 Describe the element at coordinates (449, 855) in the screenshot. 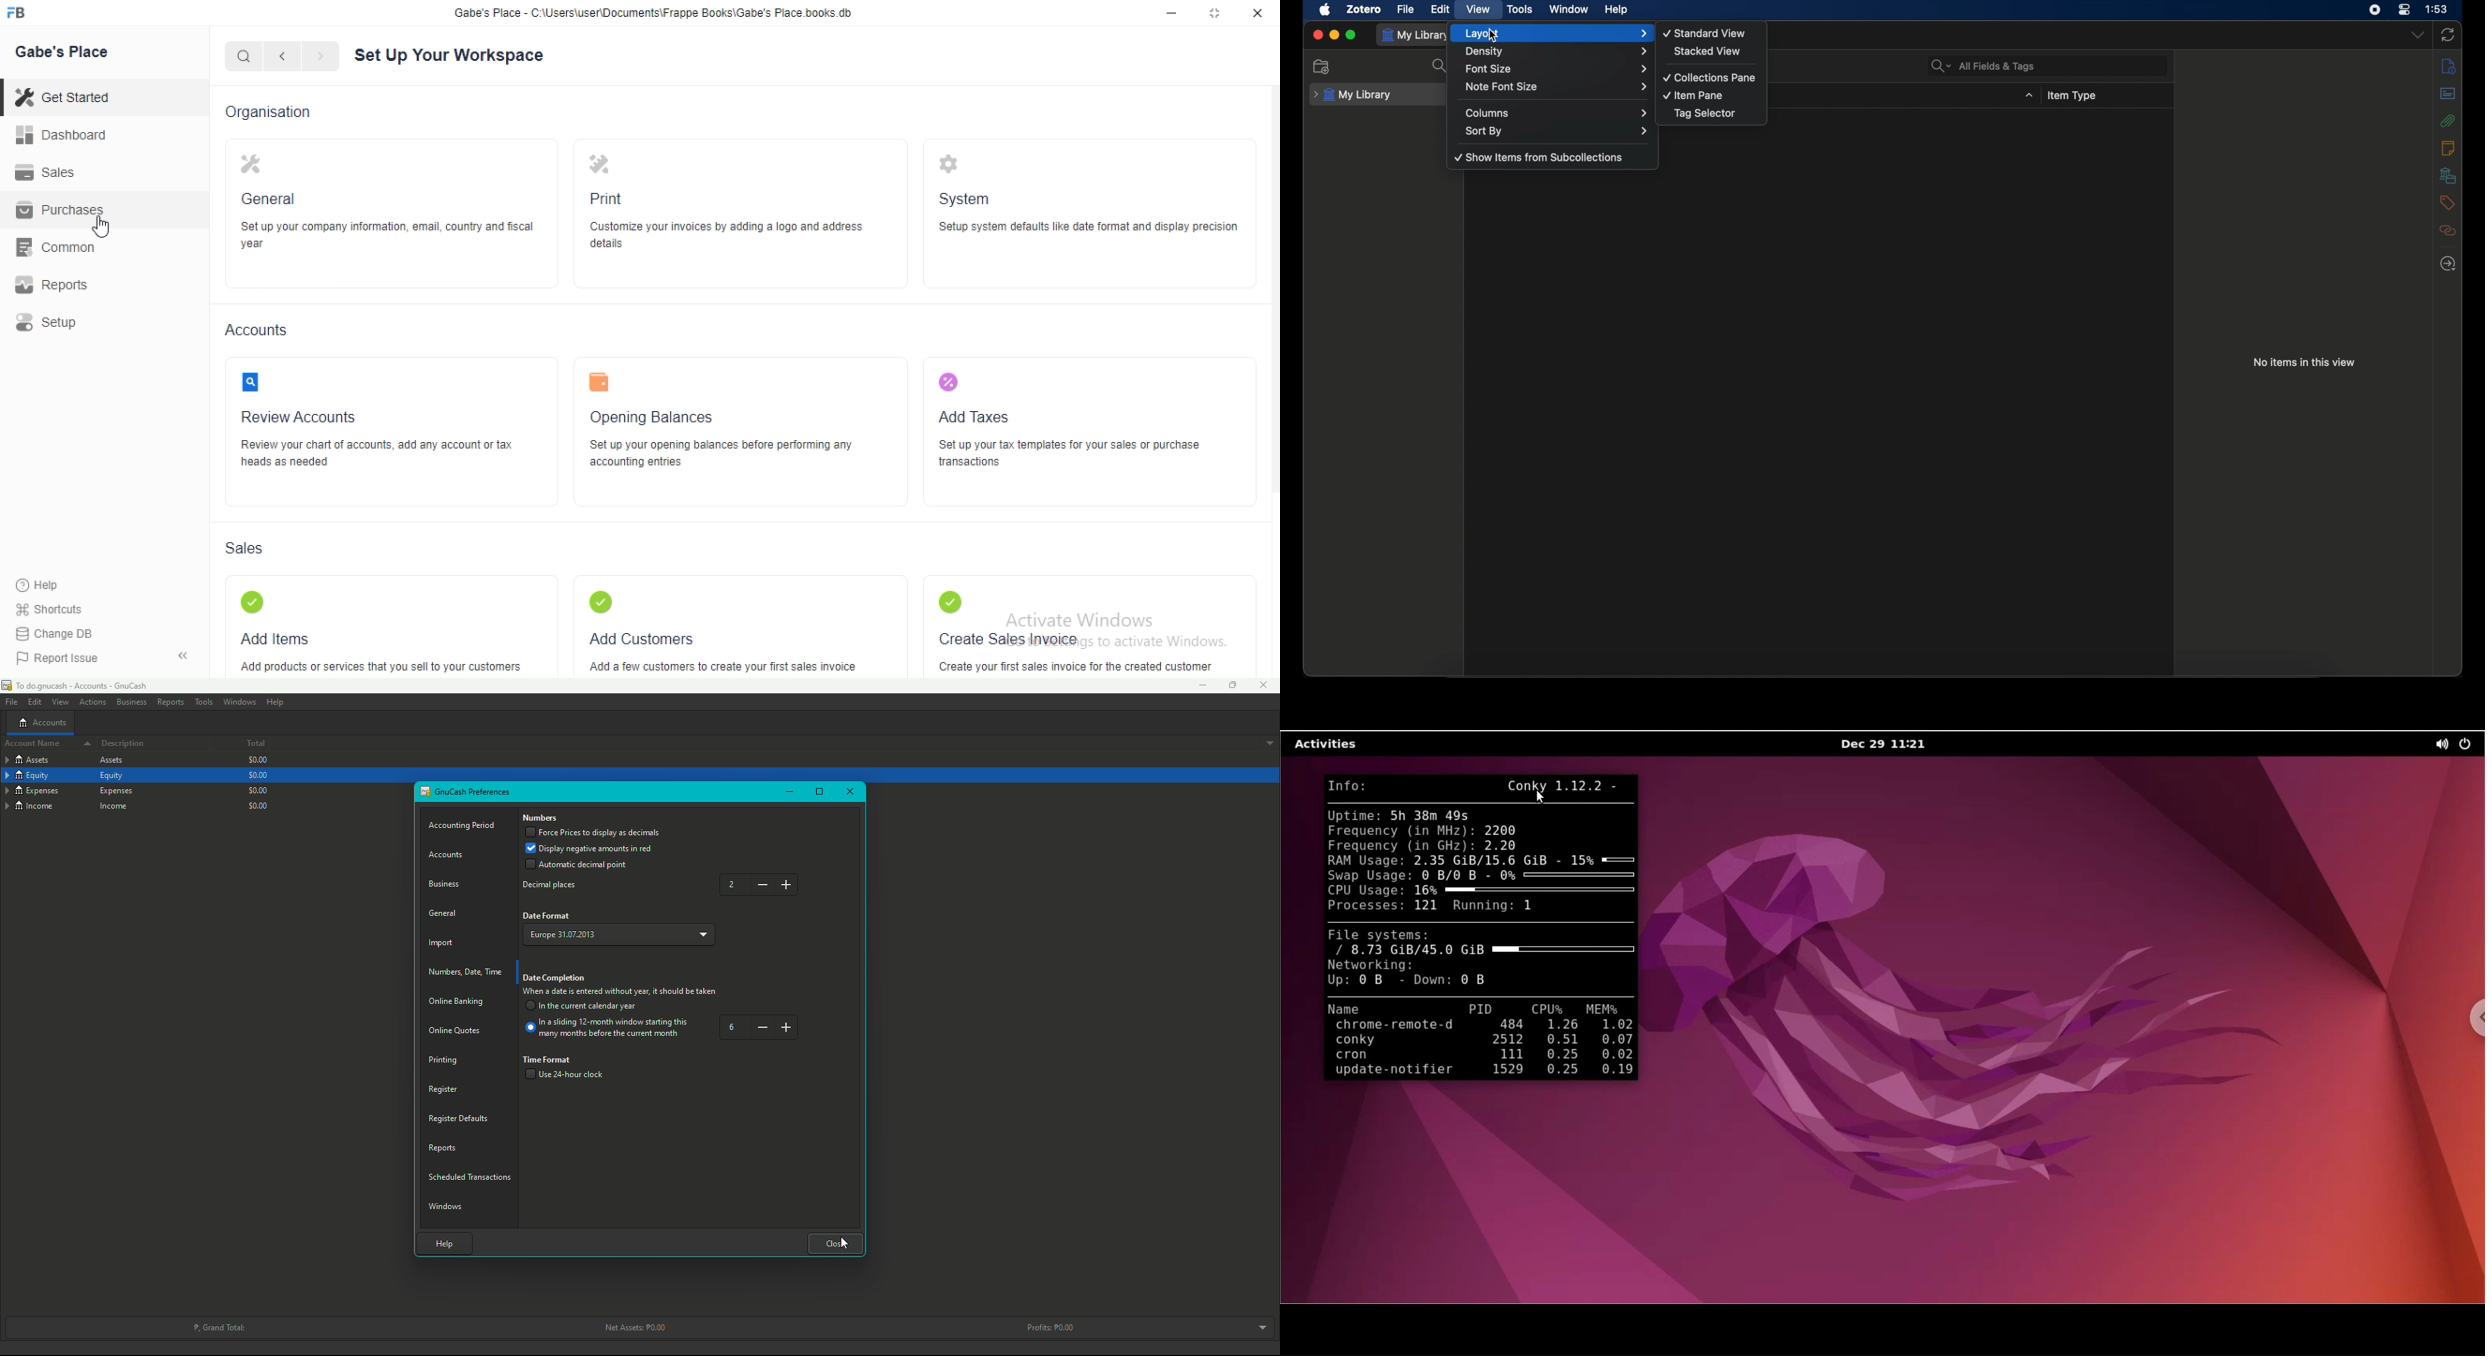

I see `Accounts` at that location.